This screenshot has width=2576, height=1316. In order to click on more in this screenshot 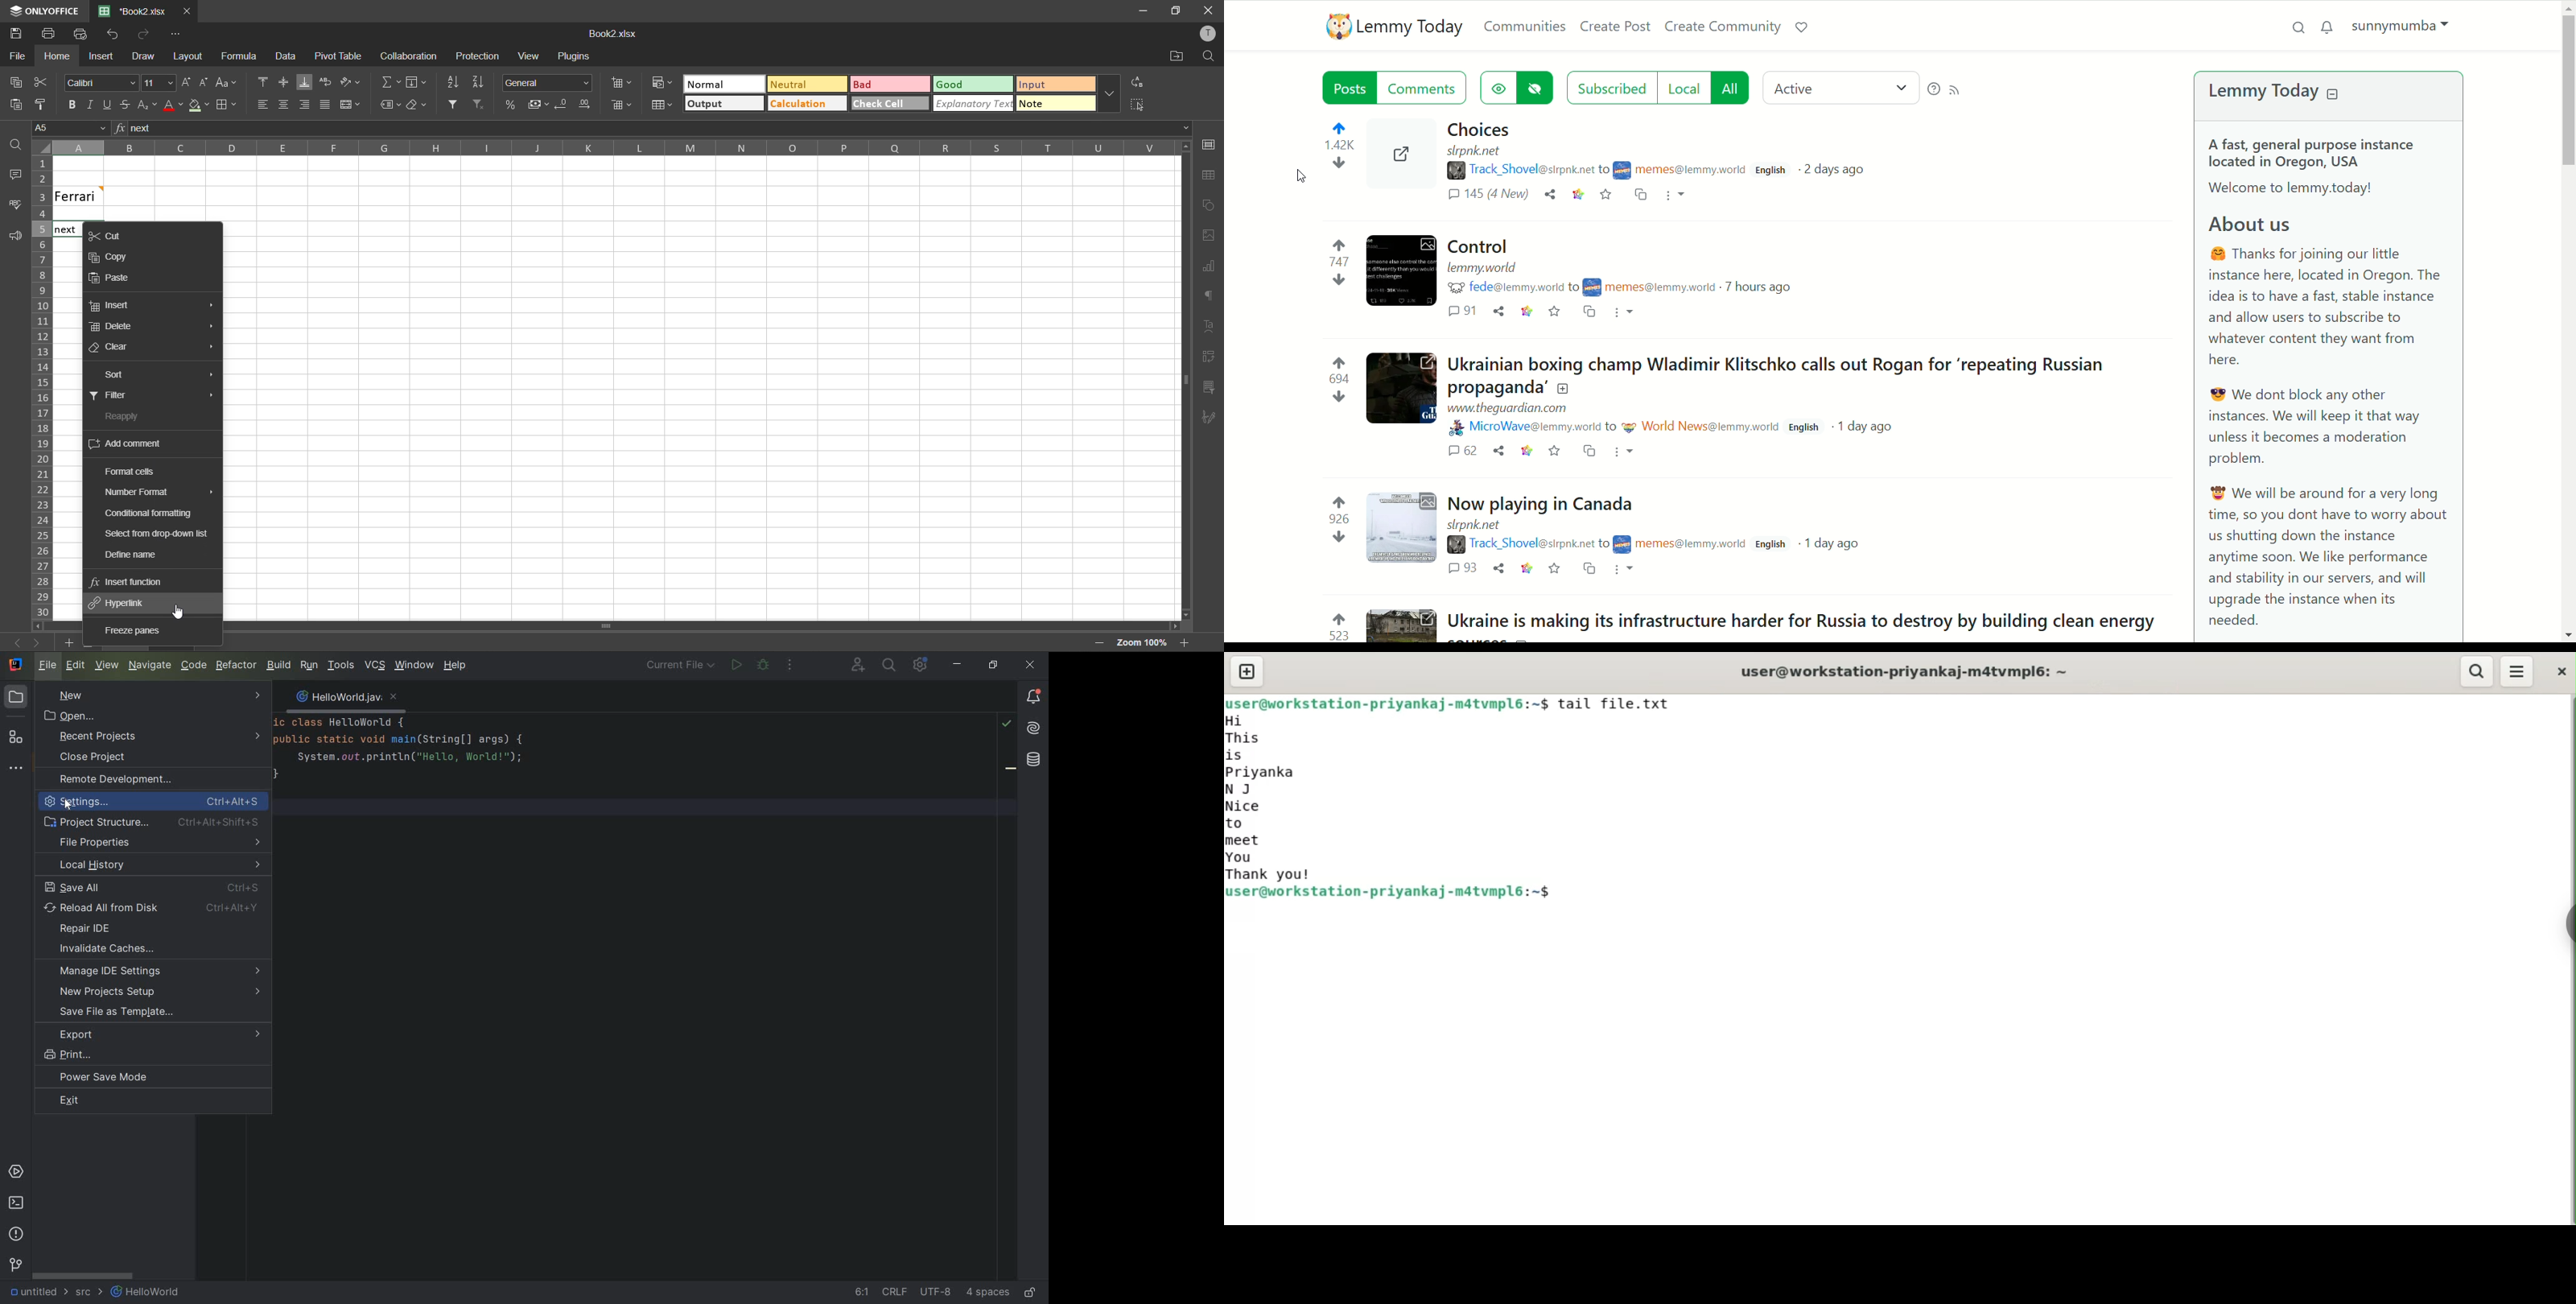, I will do `click(1629, 452)`.